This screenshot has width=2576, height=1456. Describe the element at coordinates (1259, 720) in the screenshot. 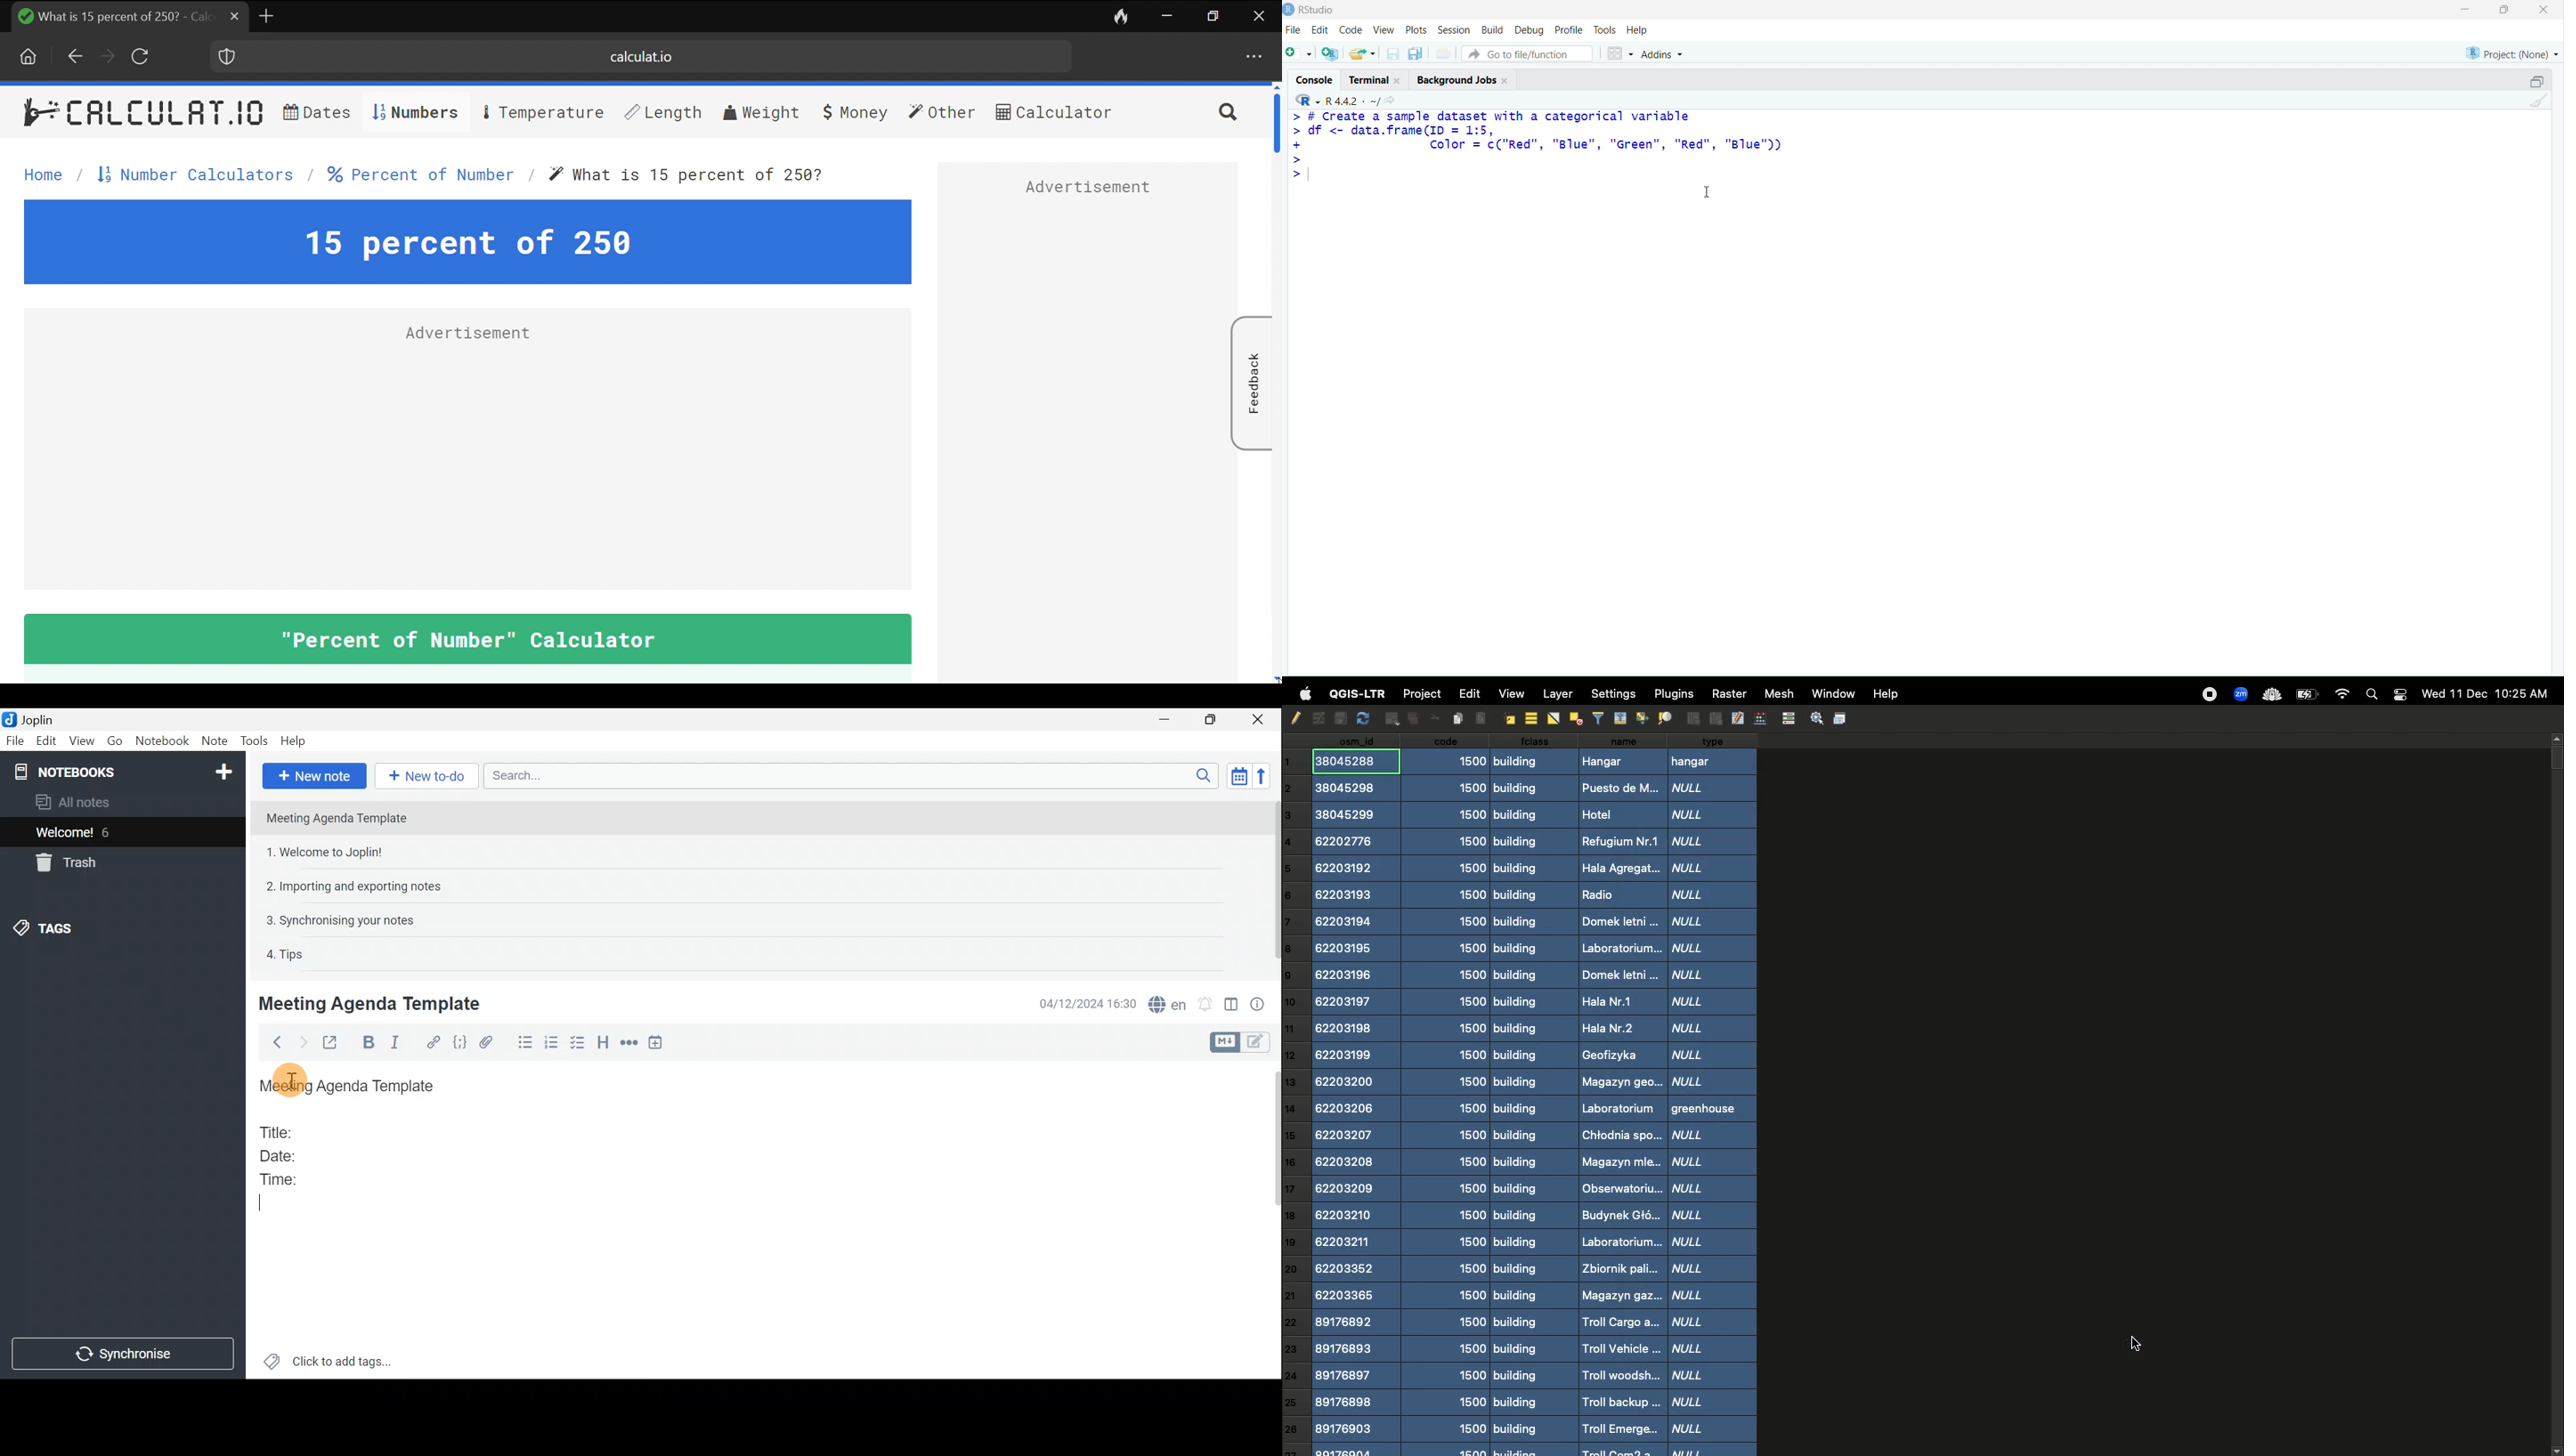

I see `Close` at that location.